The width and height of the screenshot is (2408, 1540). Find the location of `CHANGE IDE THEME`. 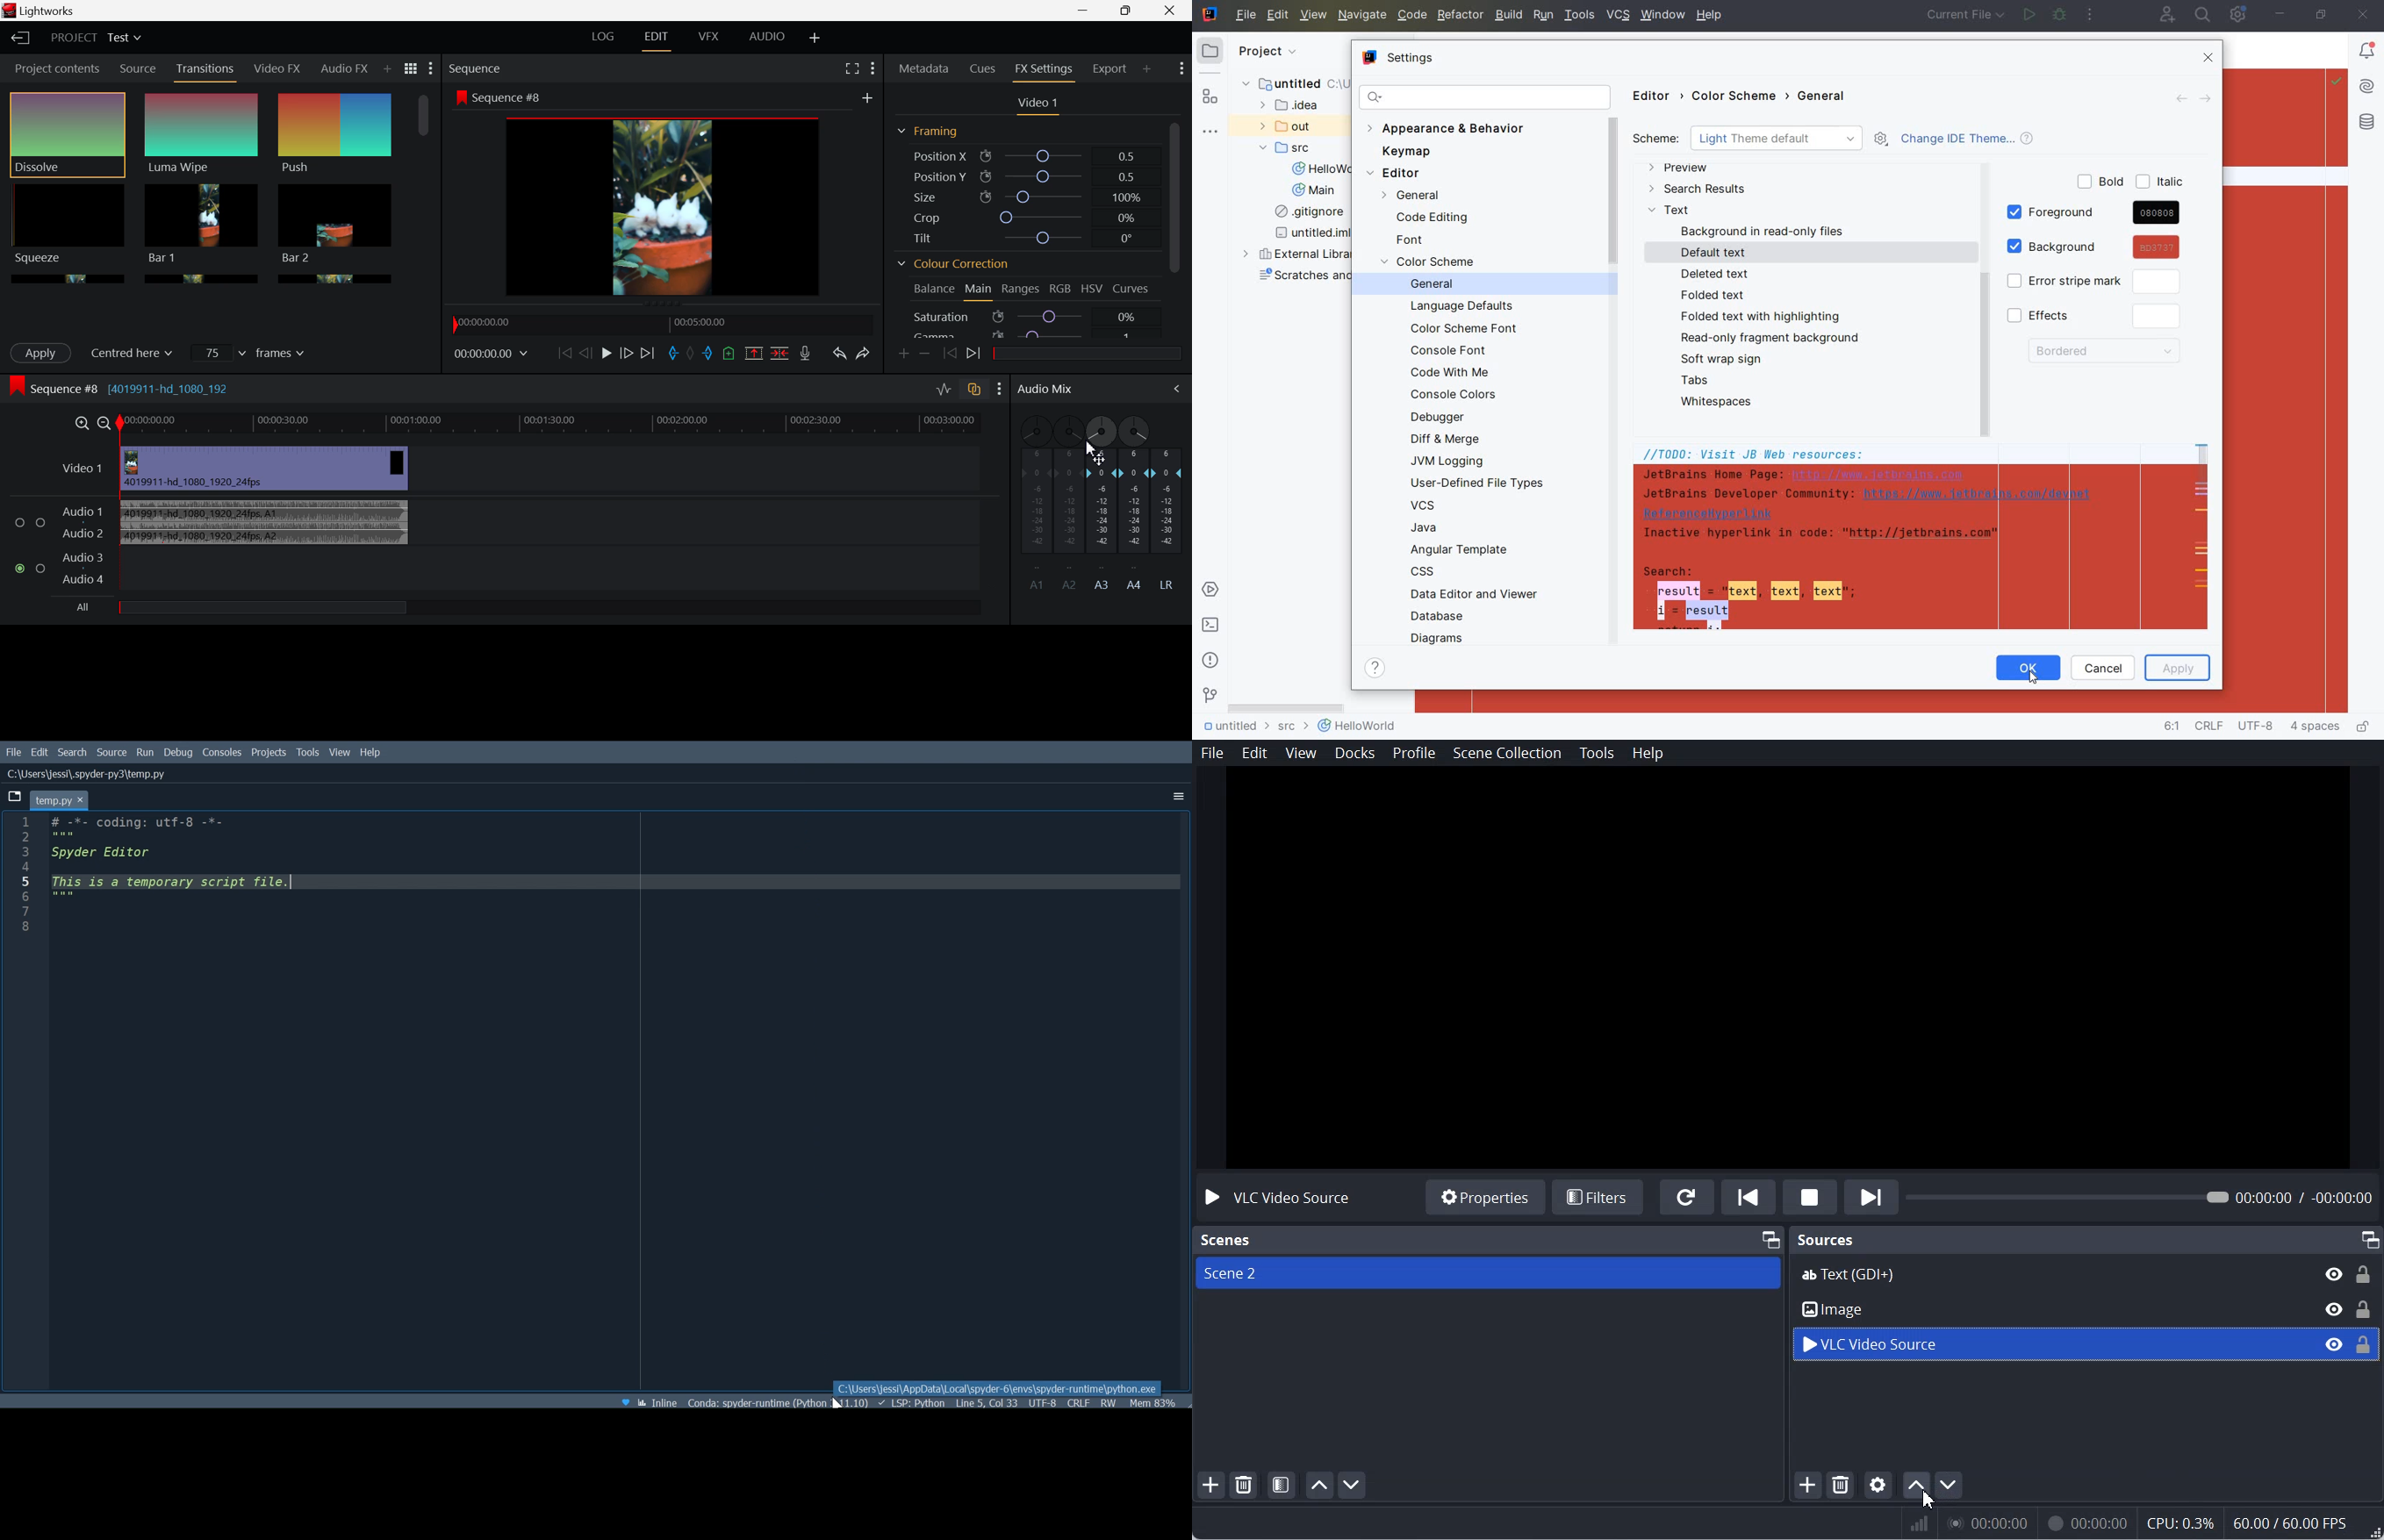

CHANGE IDE THEME is located at coordinates (1973, 141).